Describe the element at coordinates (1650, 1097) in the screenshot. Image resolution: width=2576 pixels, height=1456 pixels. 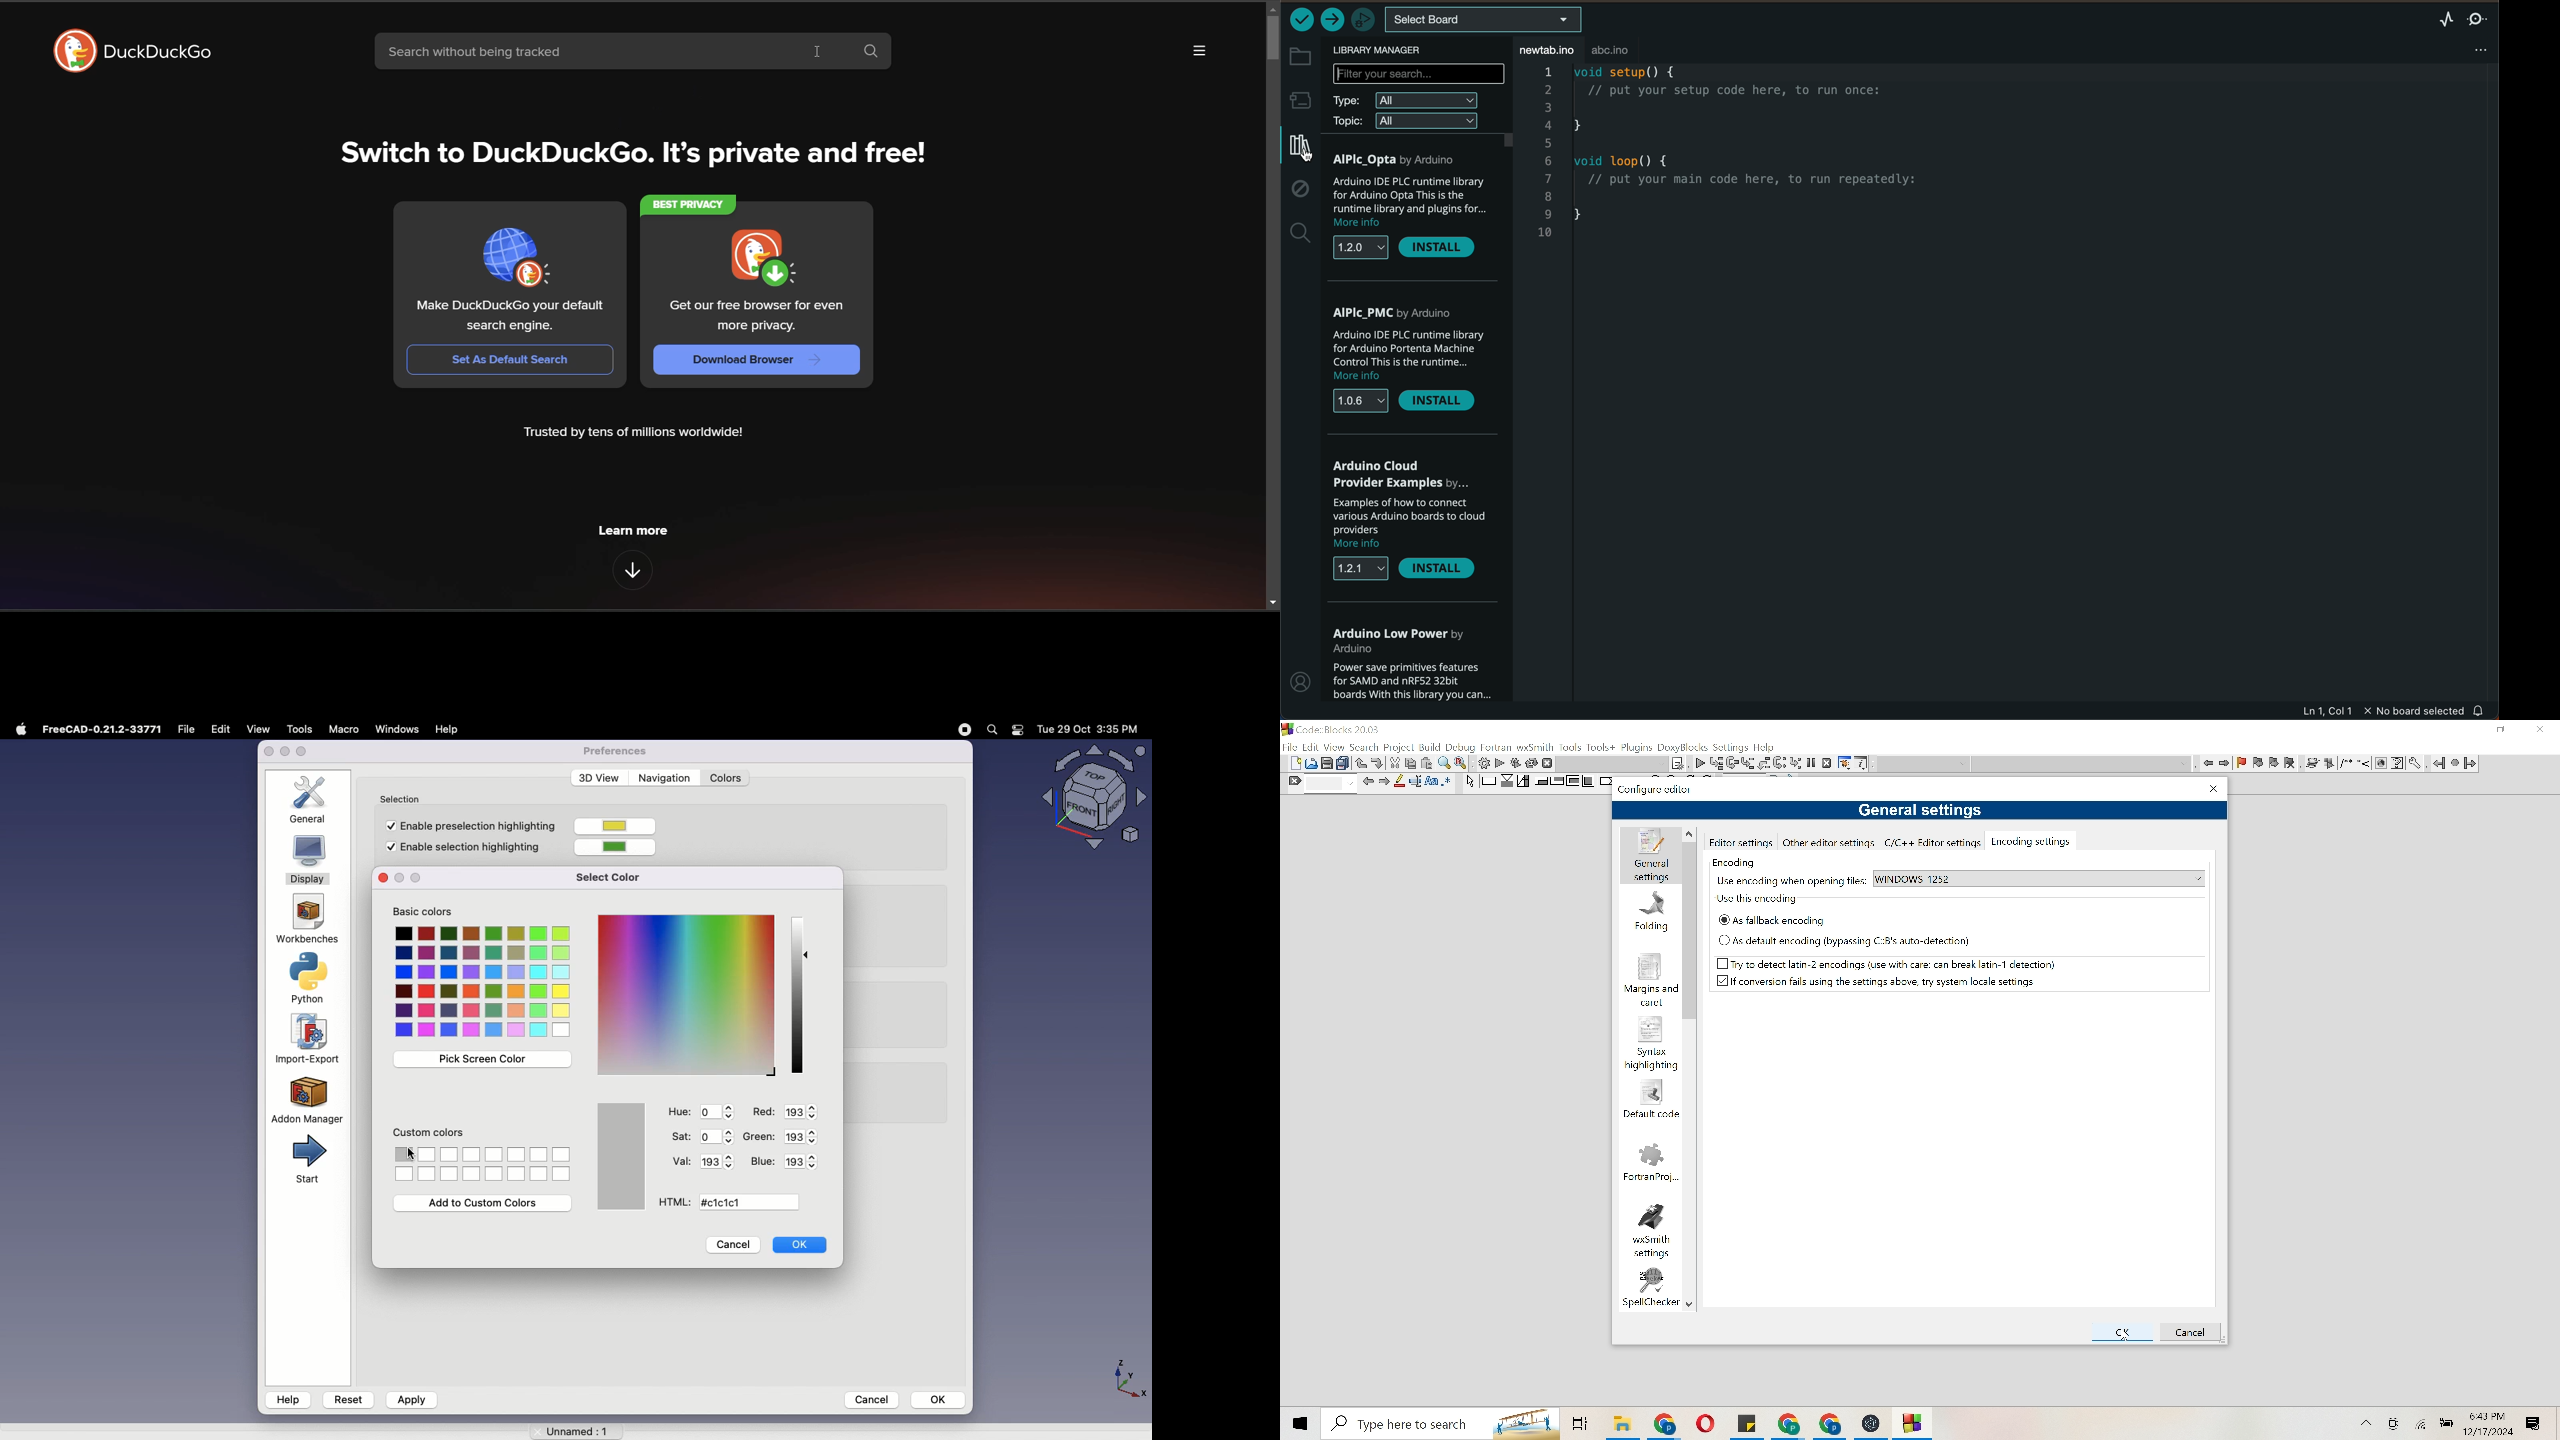
I see `Default code` at that location.